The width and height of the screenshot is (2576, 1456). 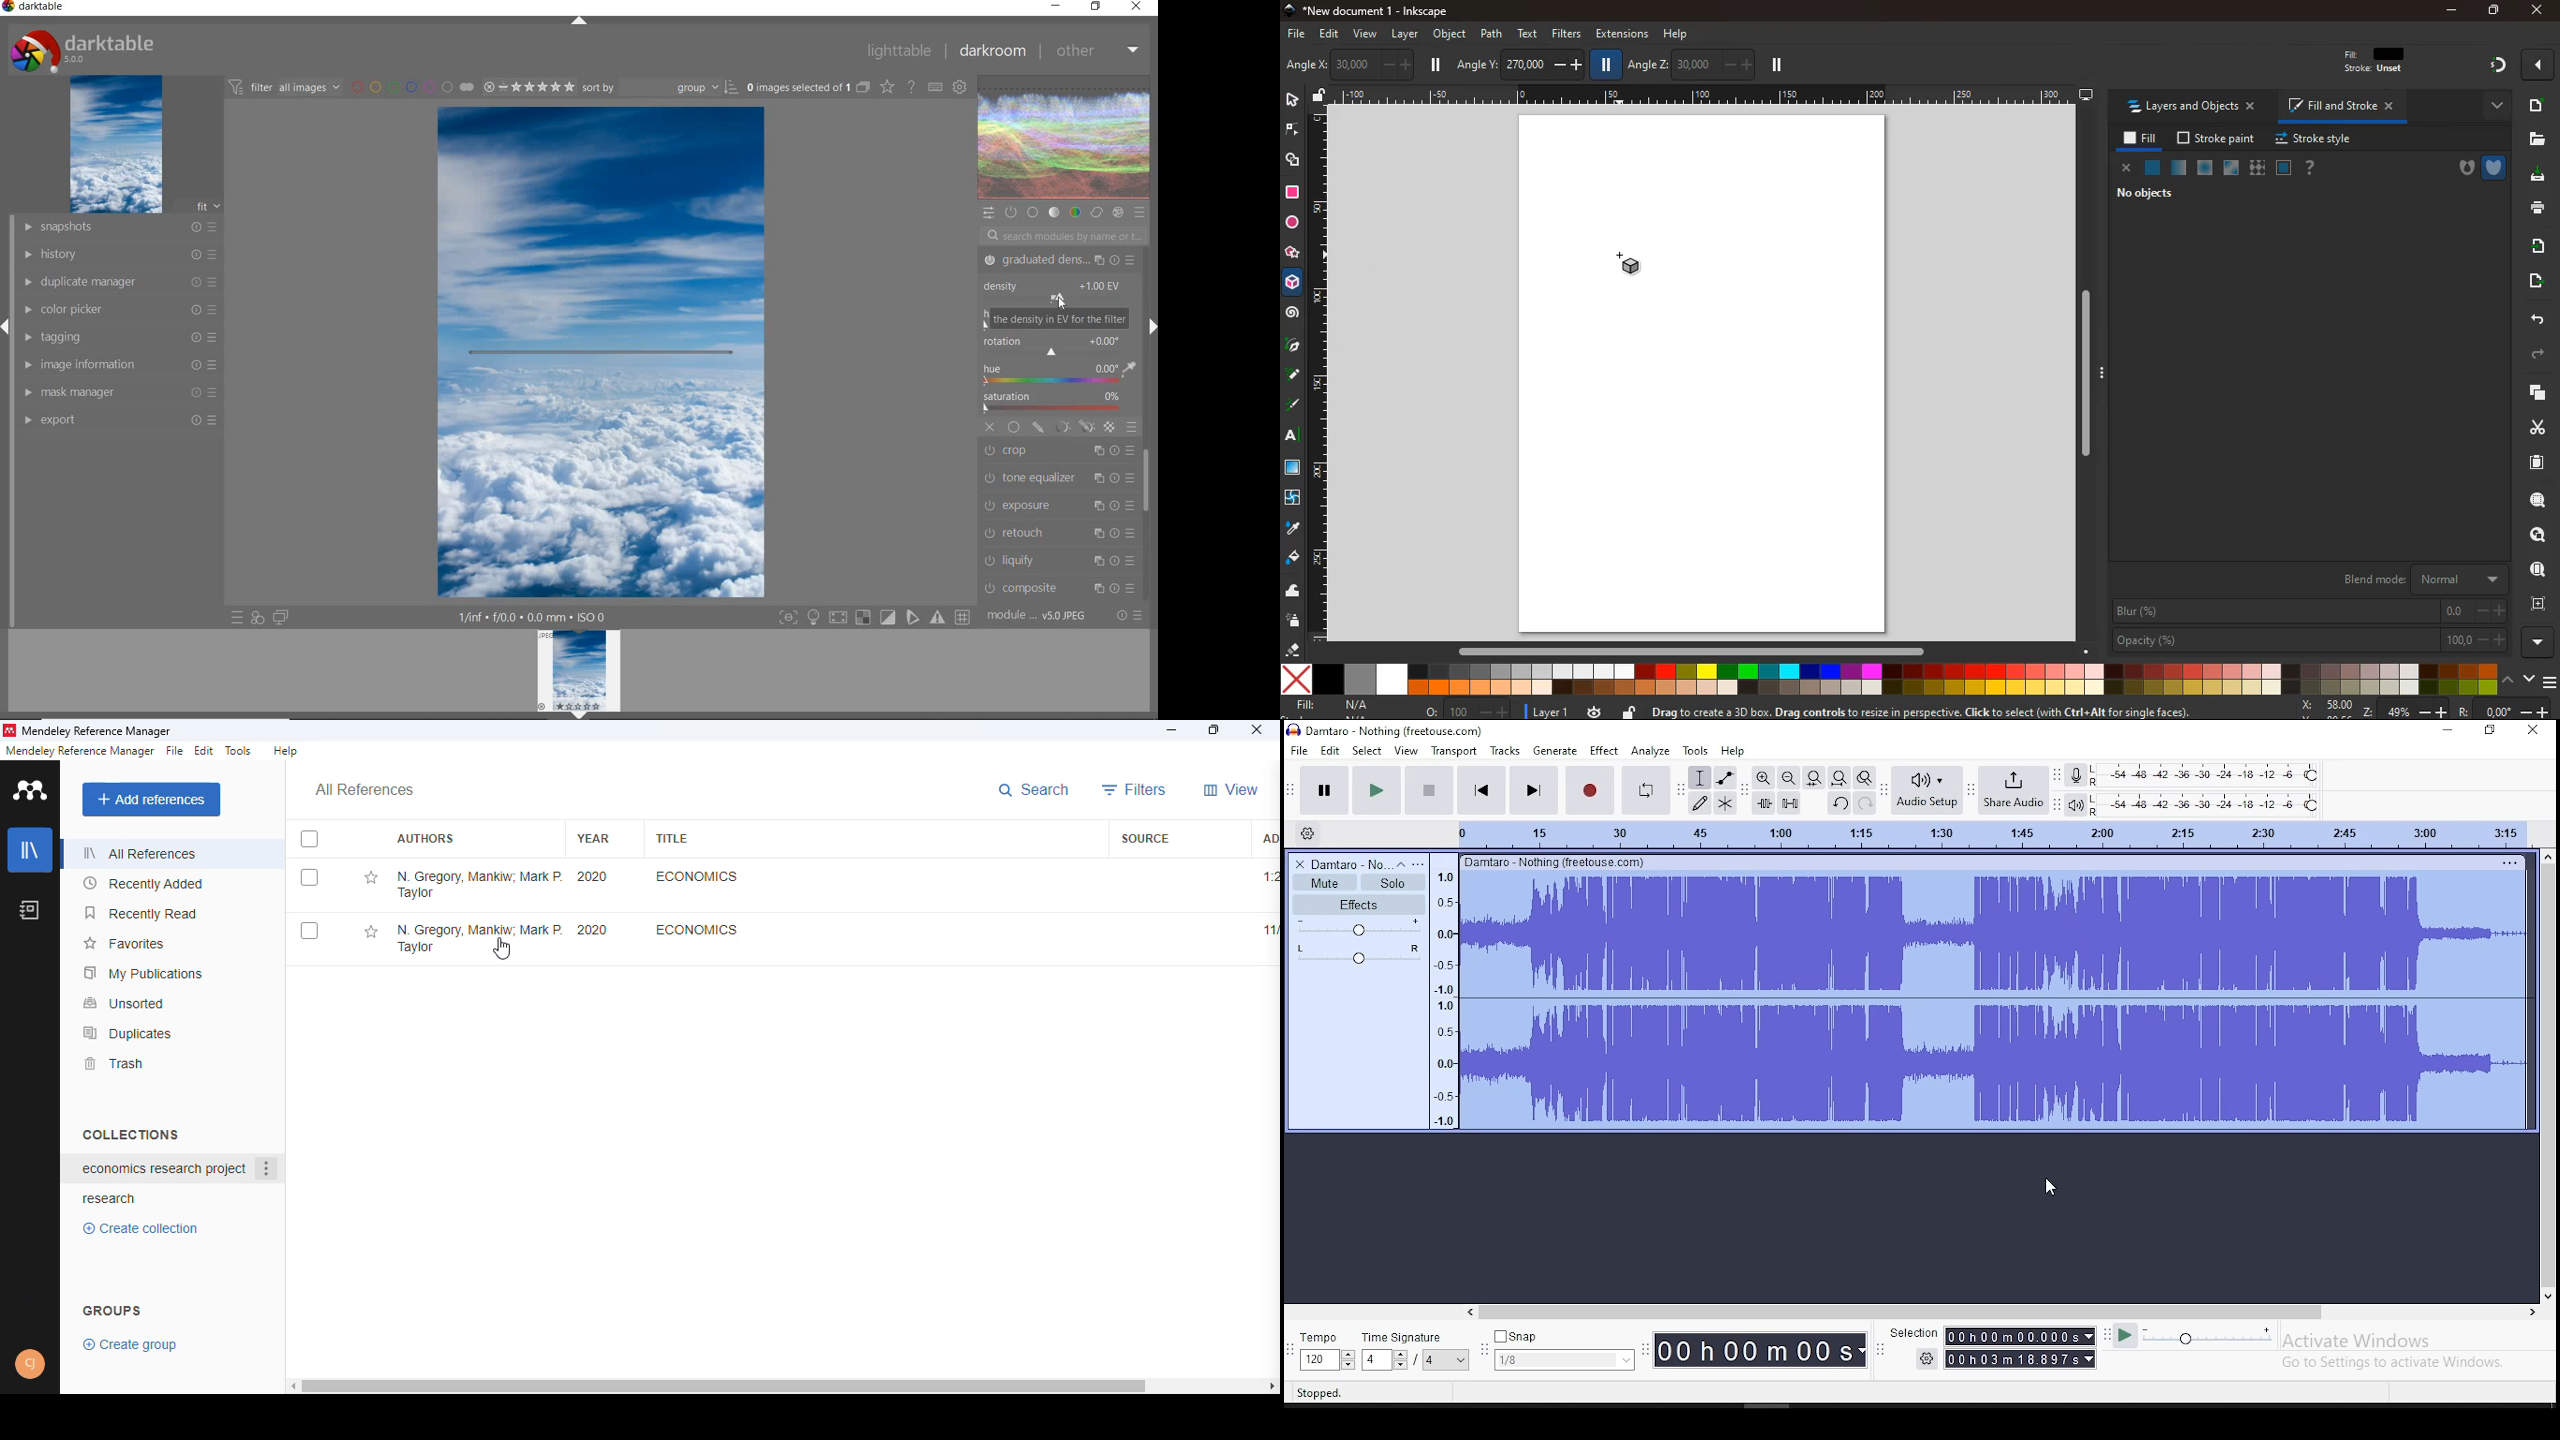 What do you see at coordinates (1295, 33) in the screenshot?
I see `file` at bounding box center [1295, 33].